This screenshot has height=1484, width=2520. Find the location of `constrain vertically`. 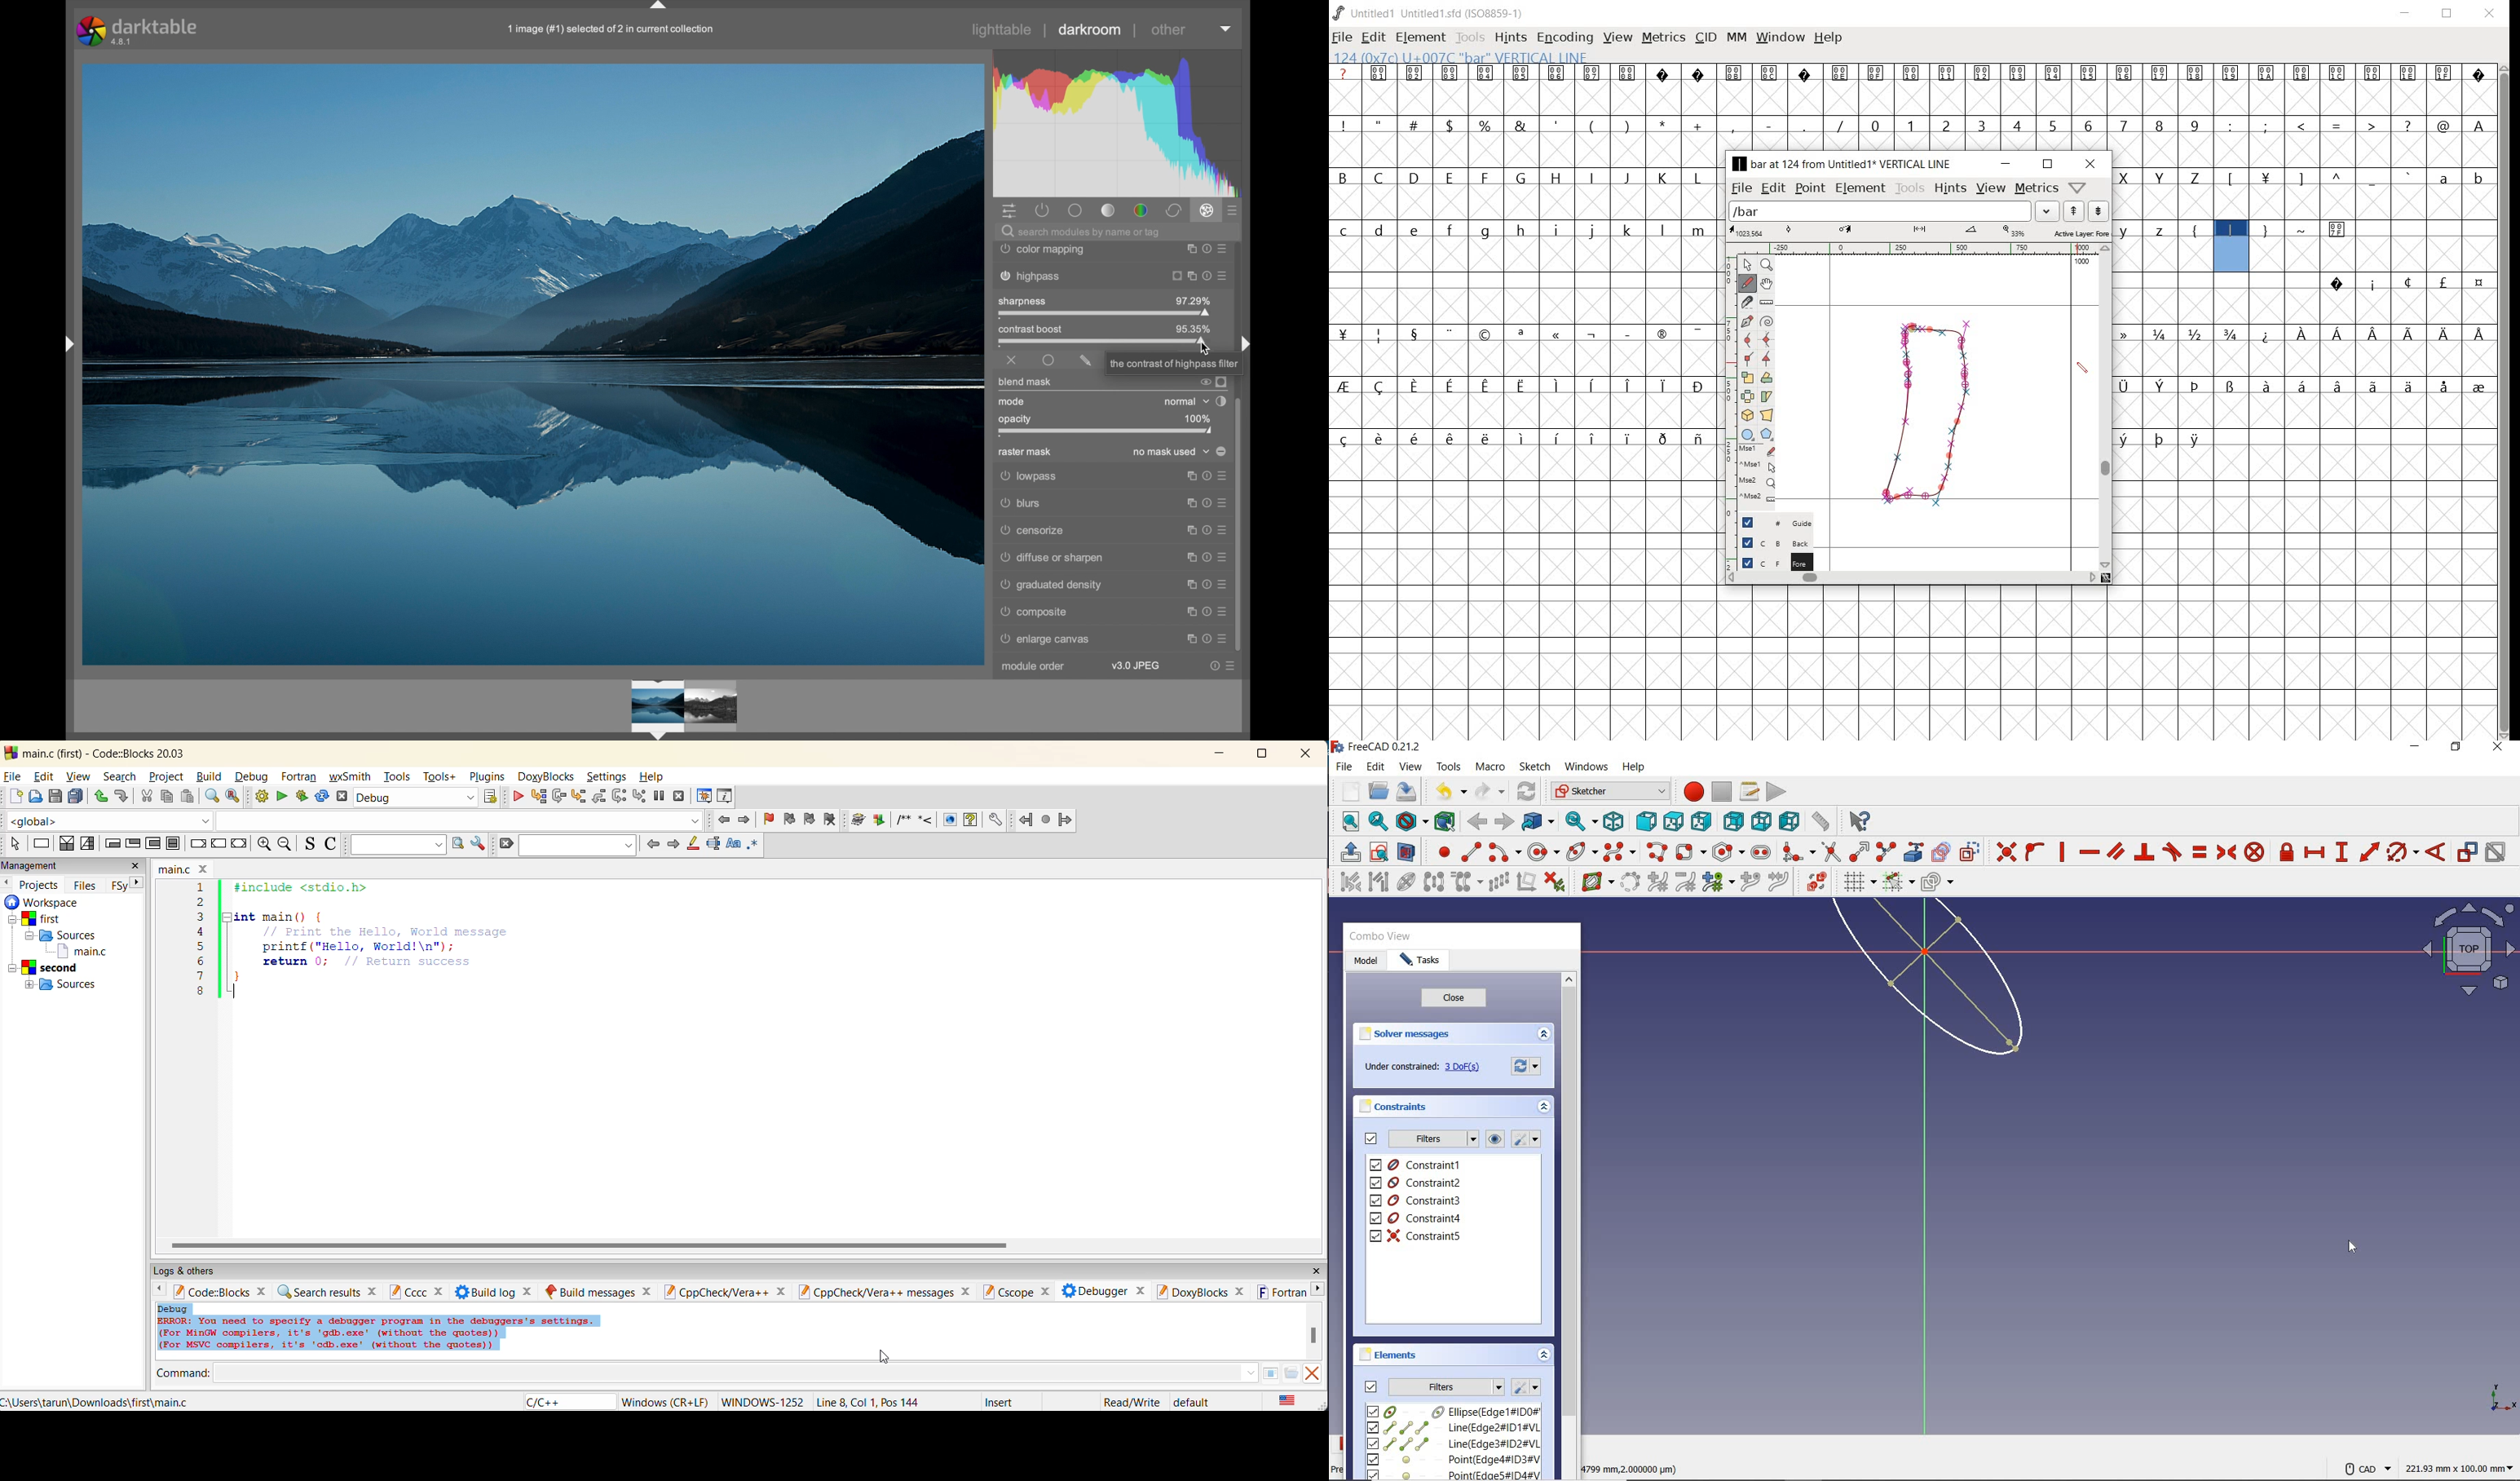

constrain vertically is located at coordinates (2062, 852).